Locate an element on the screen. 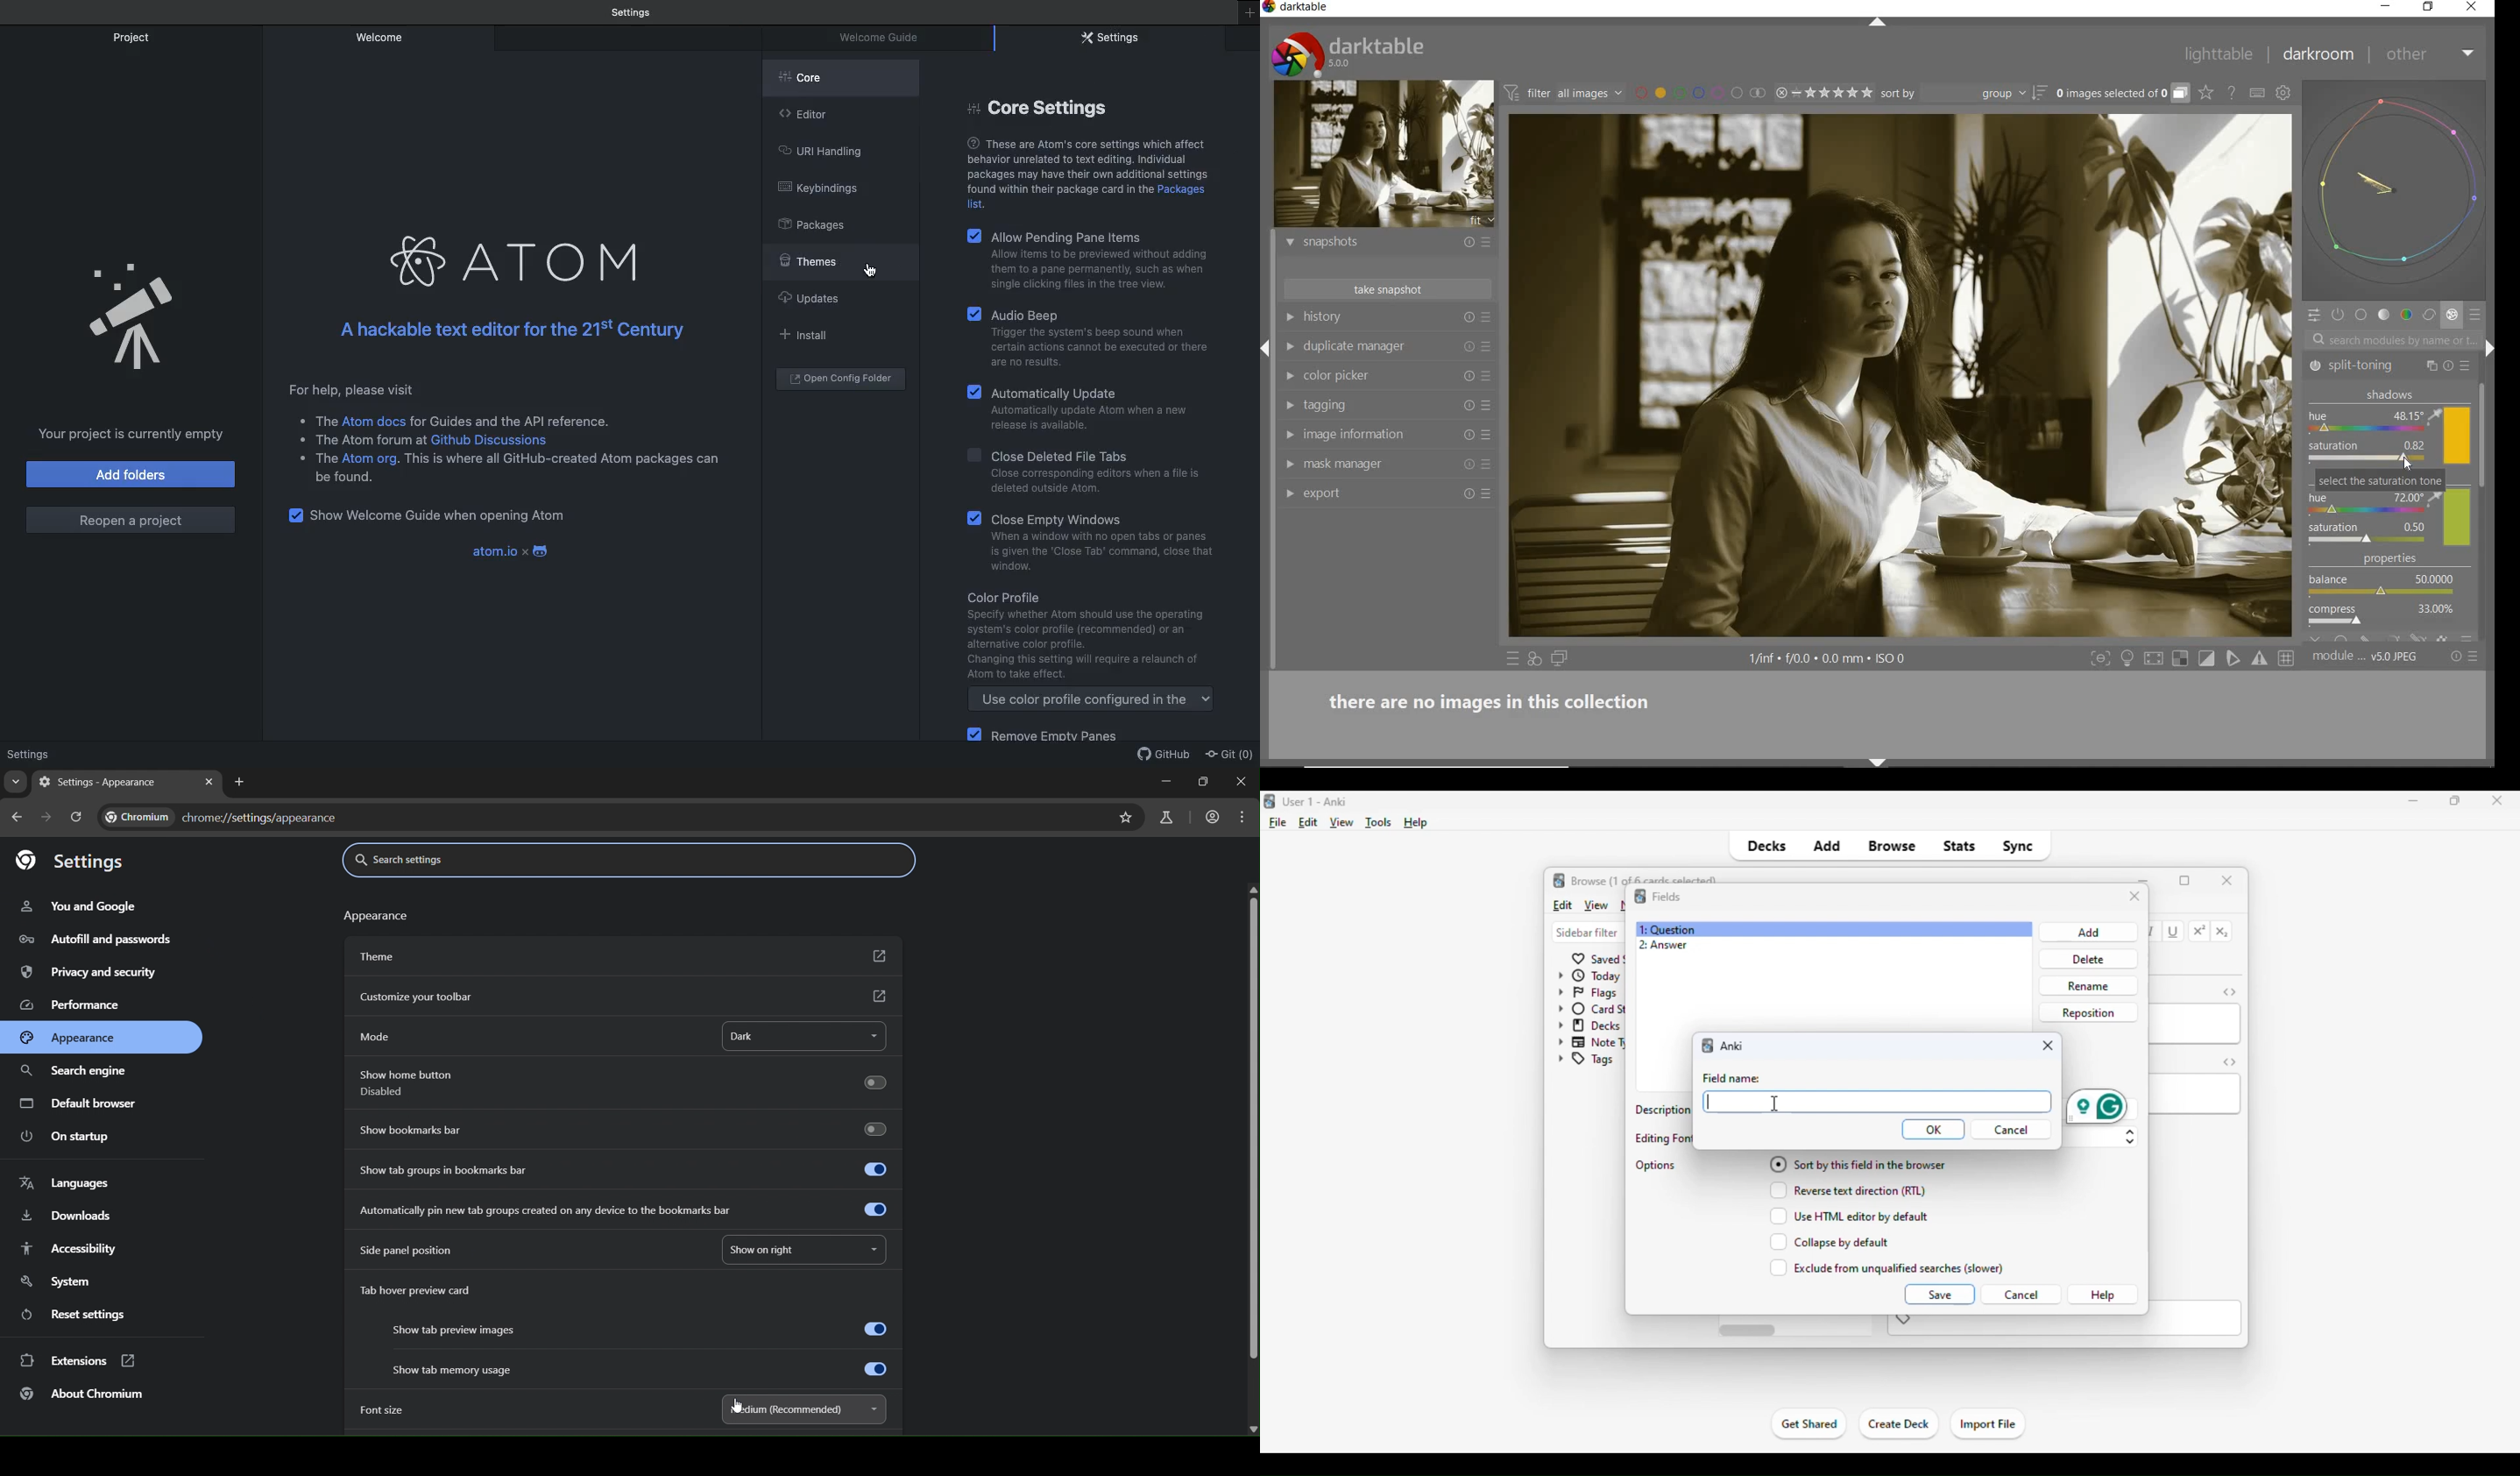 This screenshot has width=2520, height=1484. atom logo is located at coordinates (421, 262).